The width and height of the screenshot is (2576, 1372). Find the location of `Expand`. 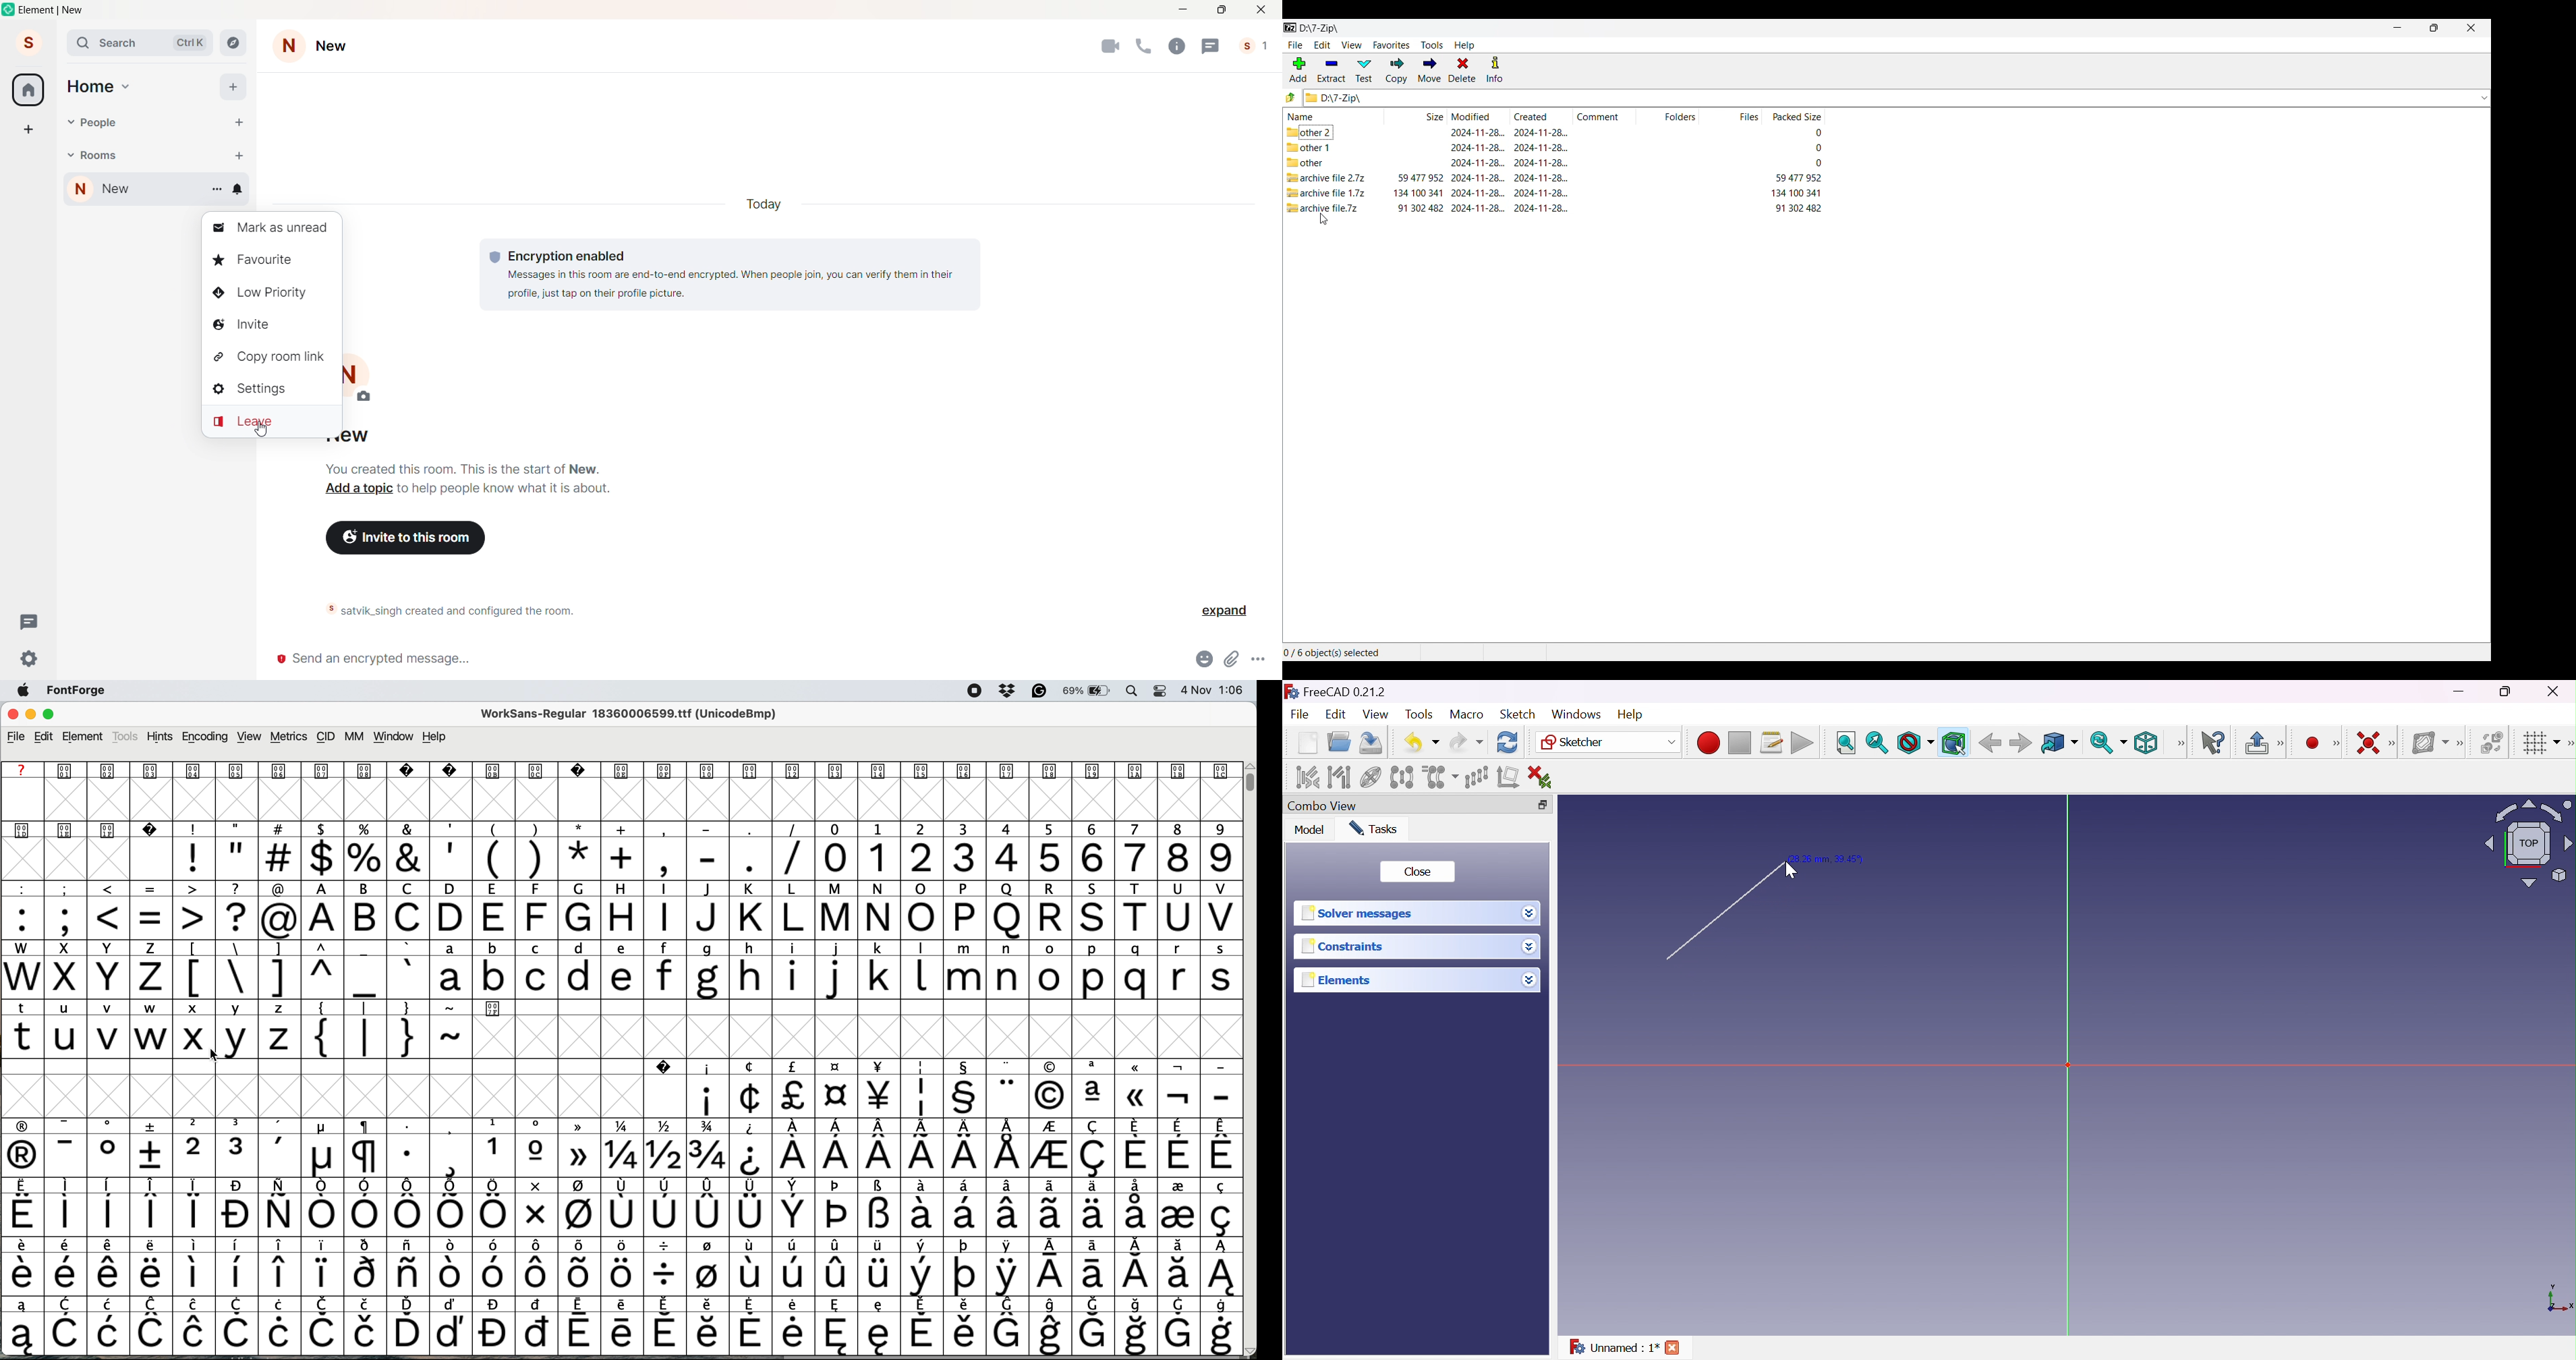

Expand is located at coordinates (1218, 612).